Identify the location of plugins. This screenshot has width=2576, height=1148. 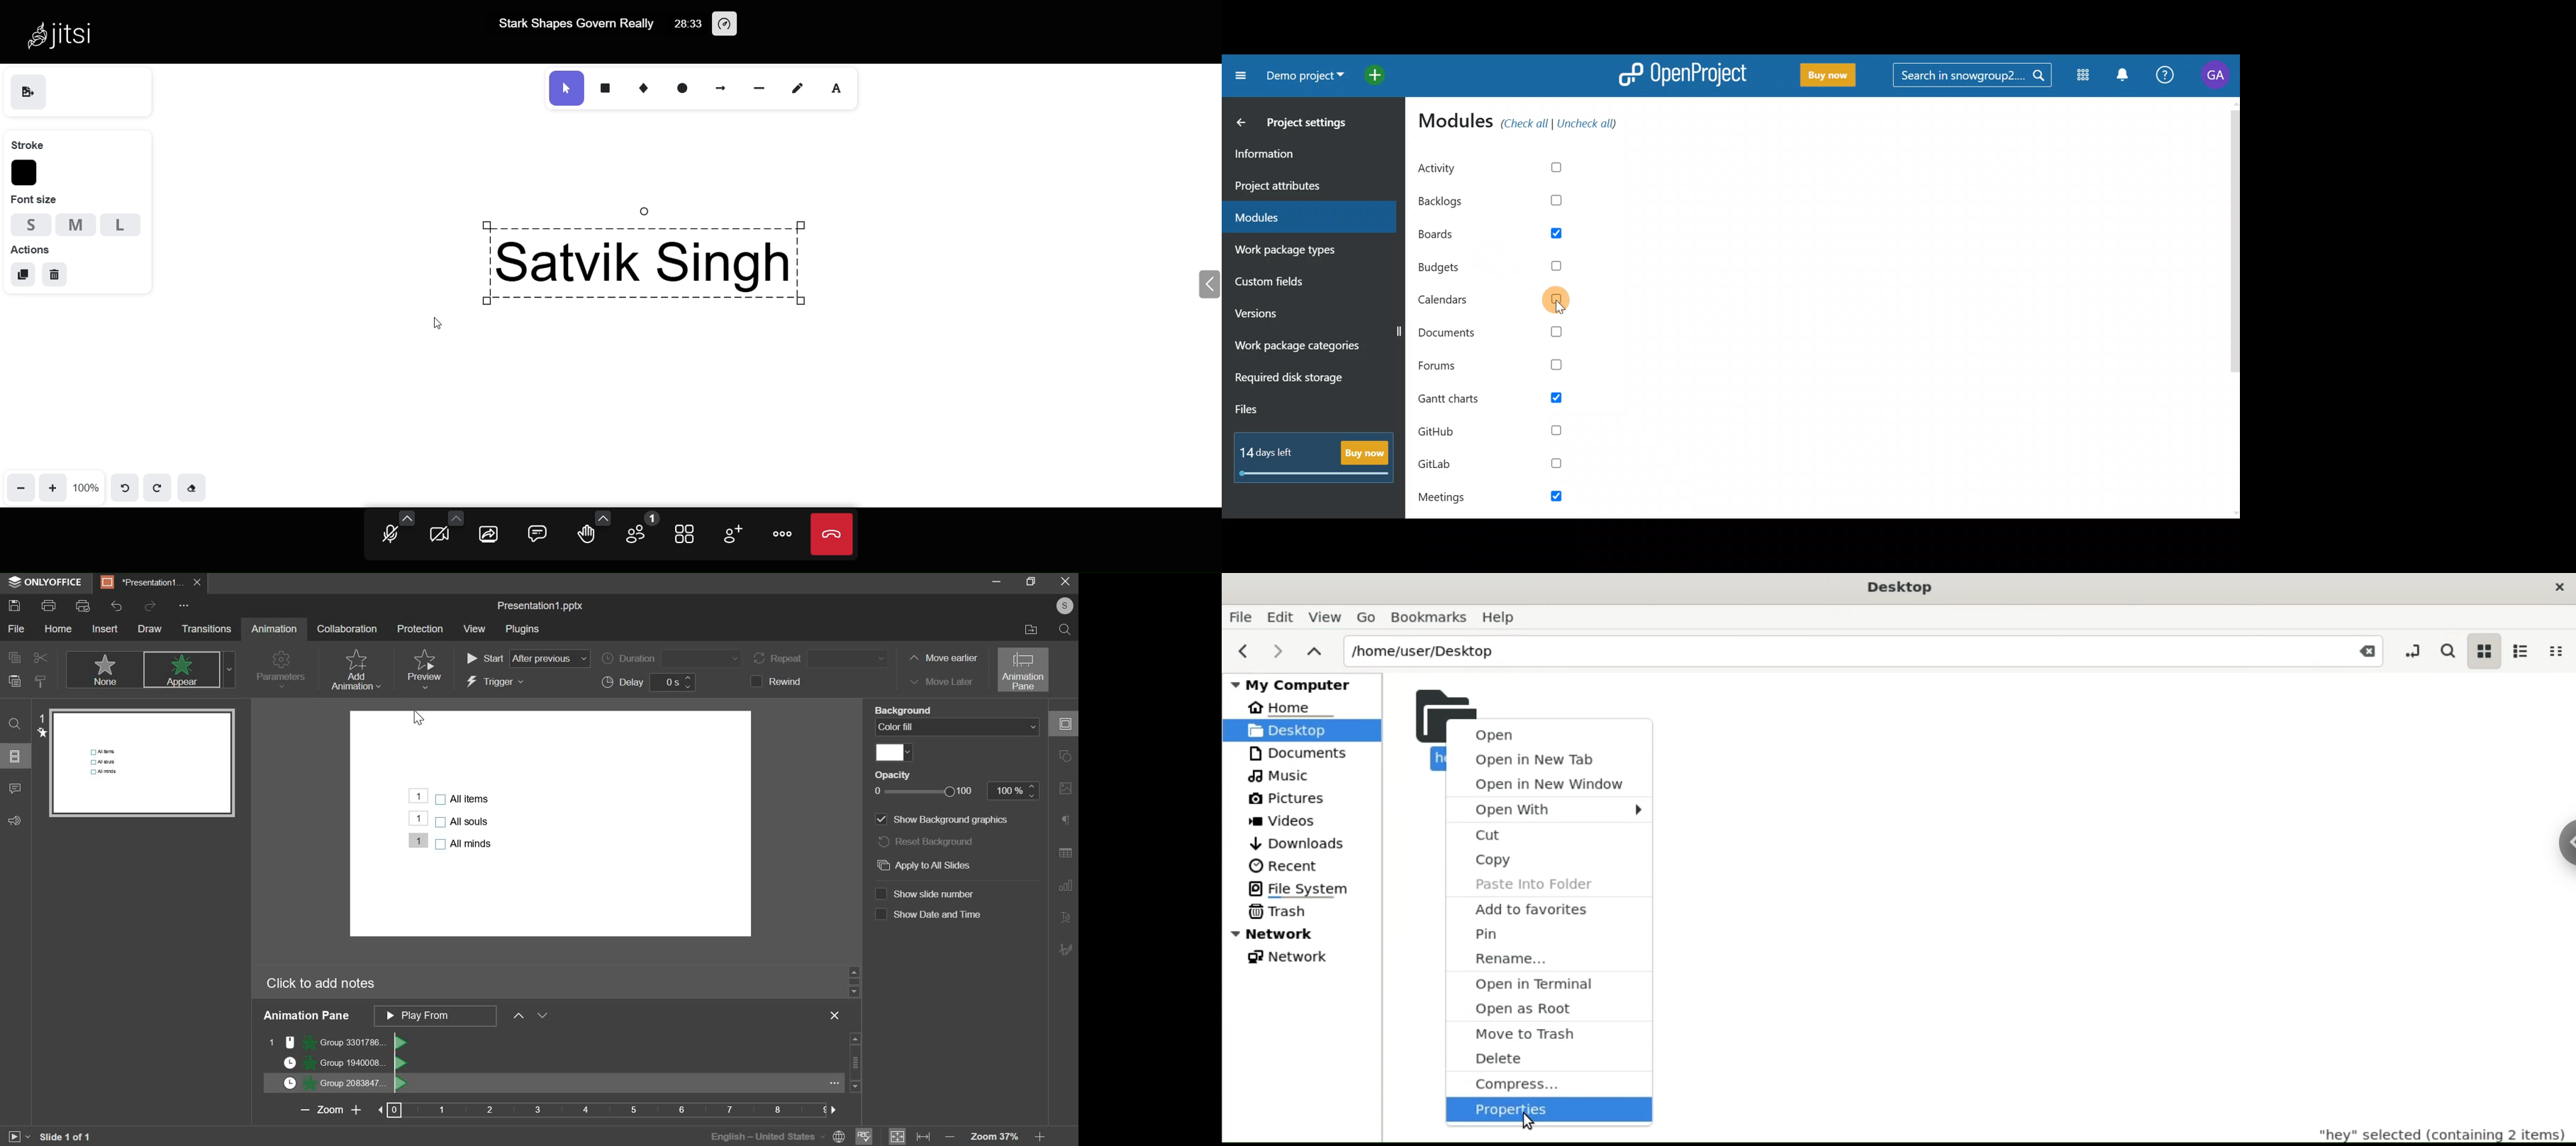
(522, 630).